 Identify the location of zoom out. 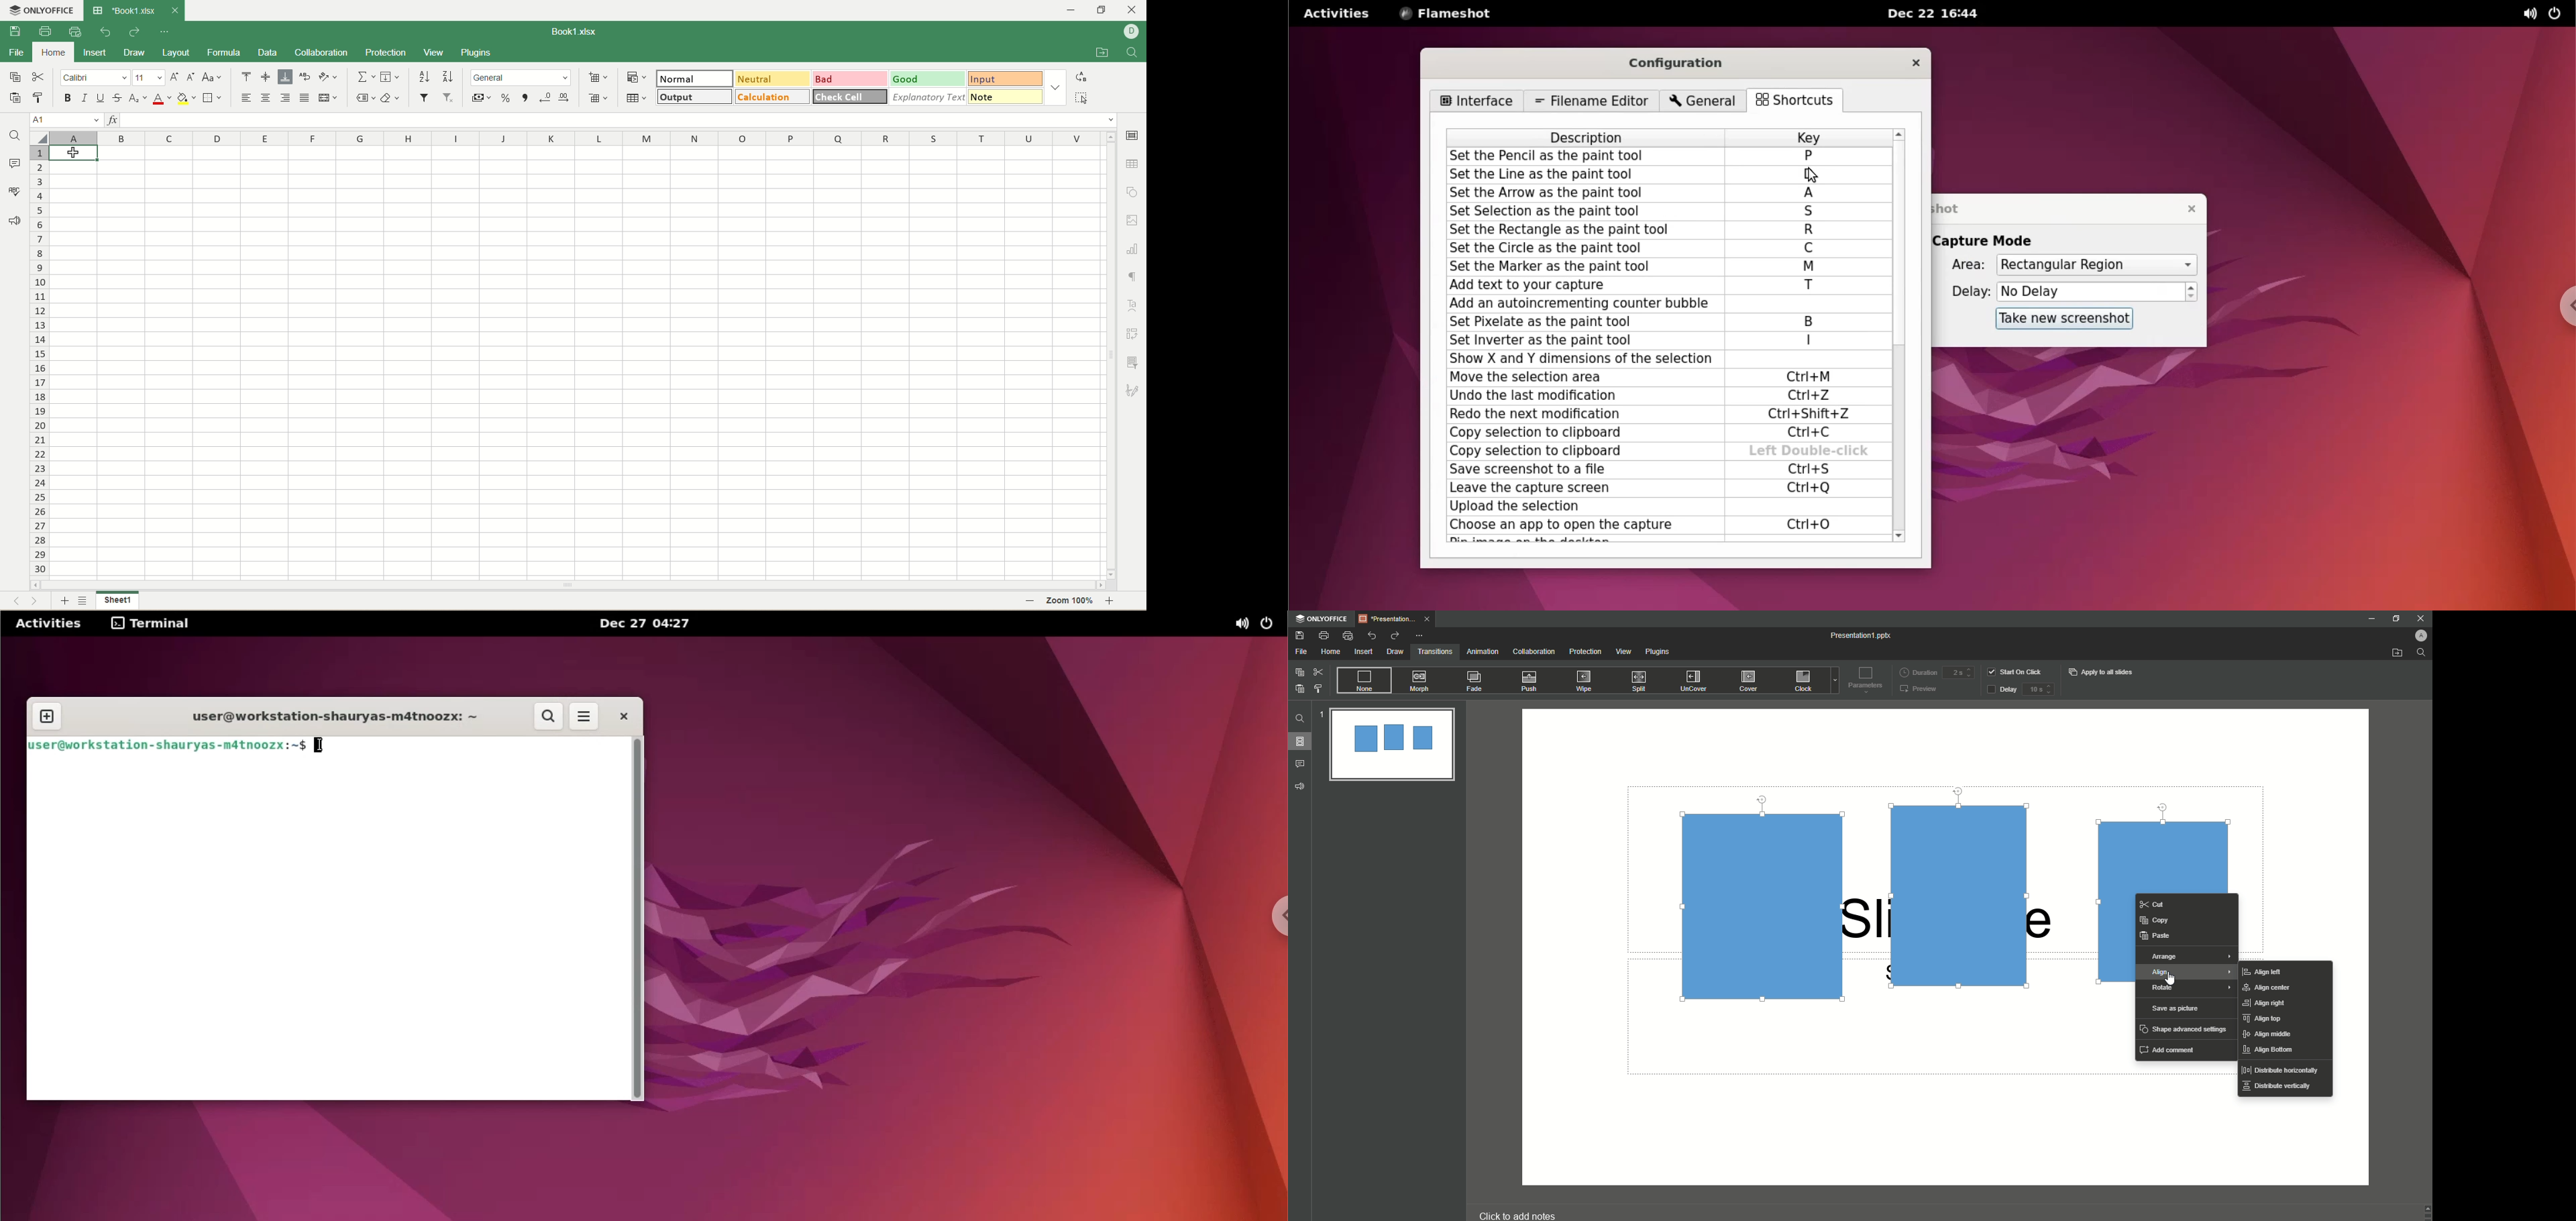
(1030, 602).